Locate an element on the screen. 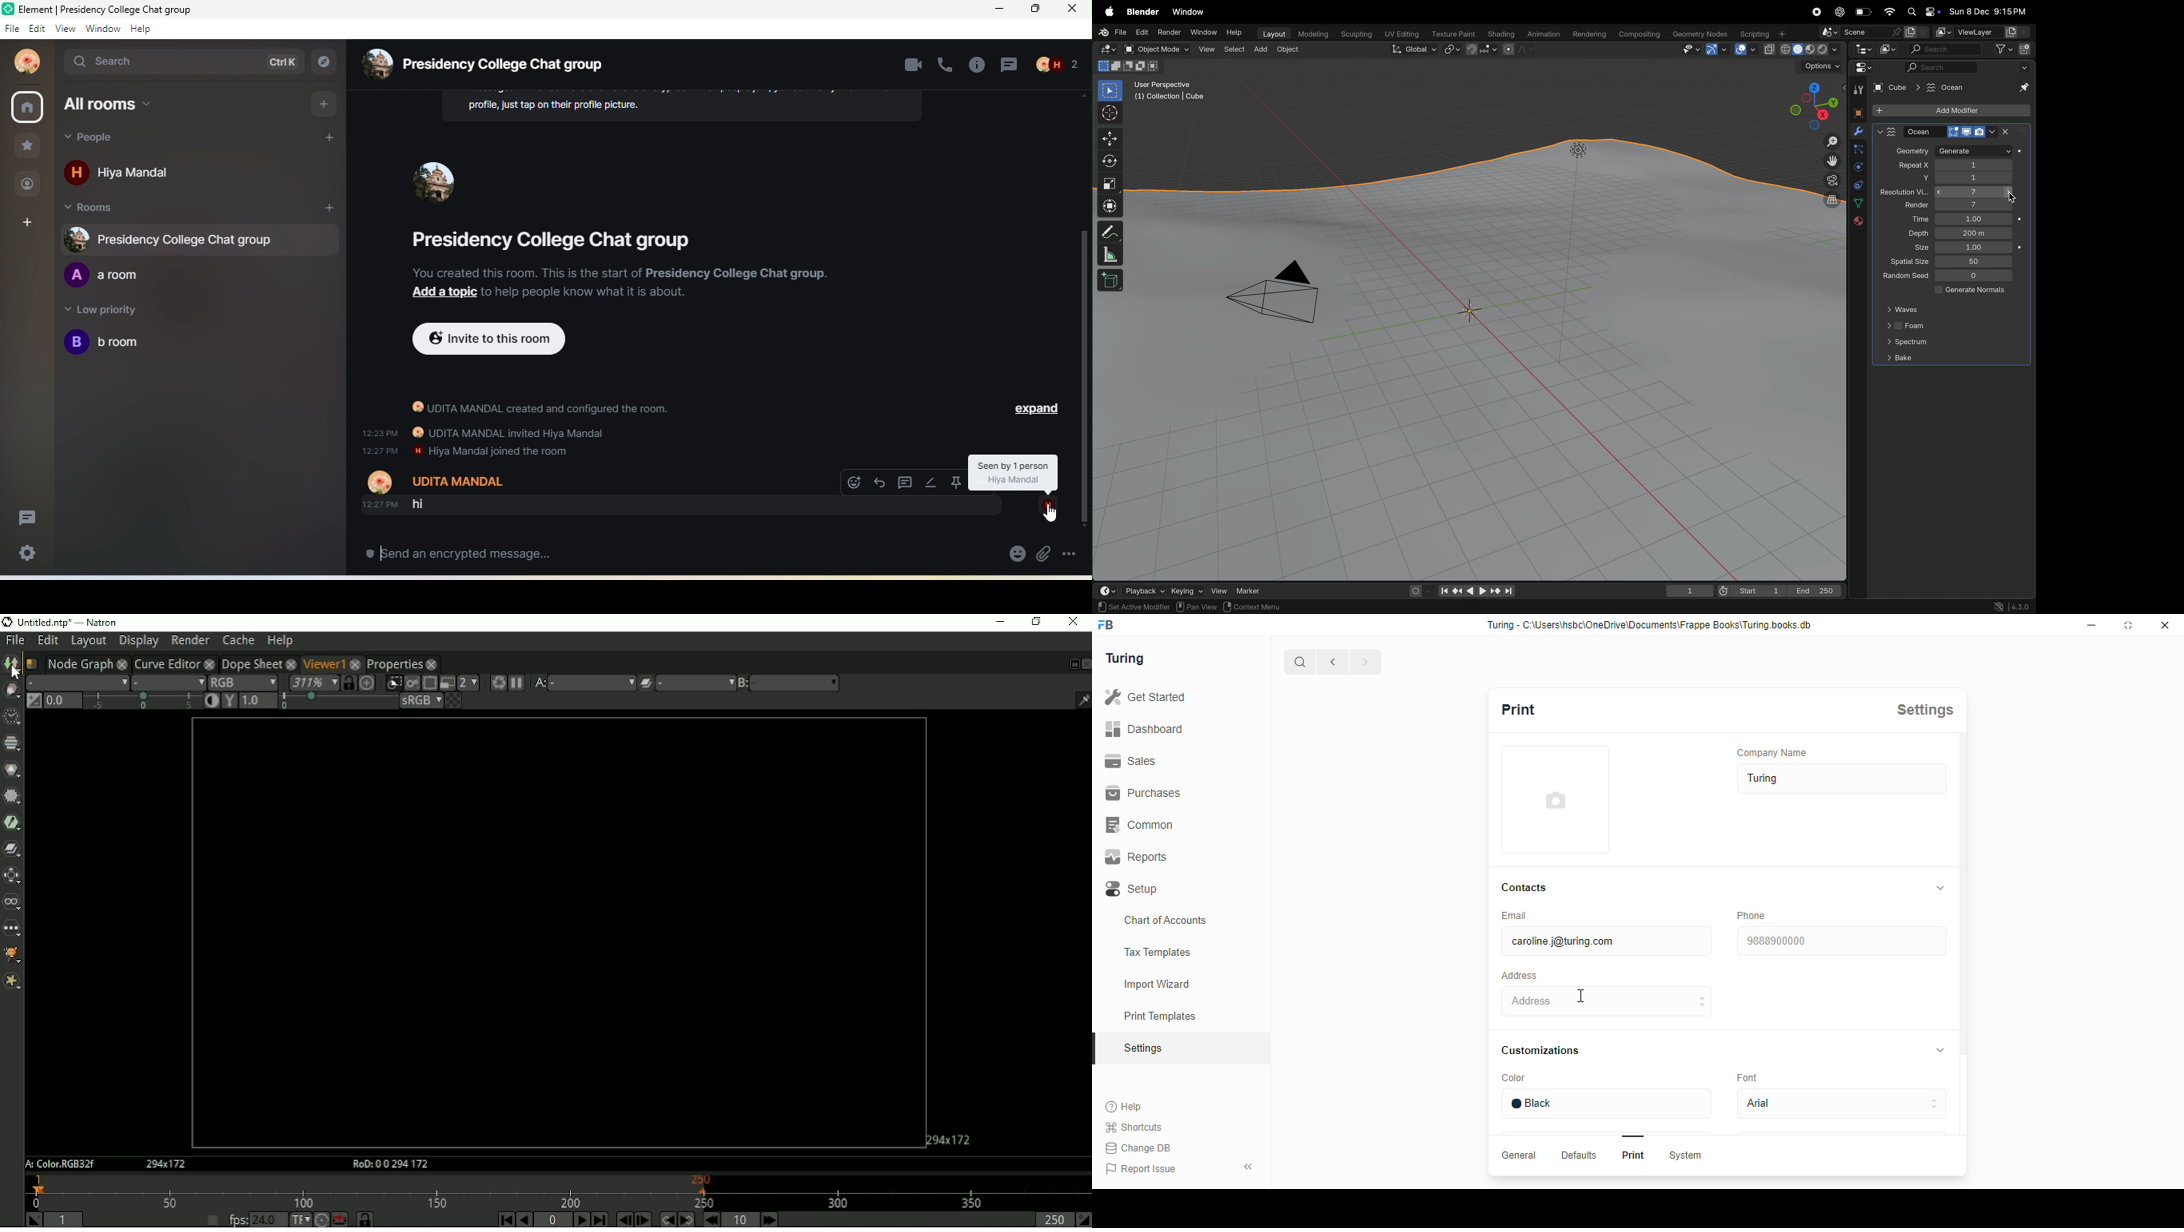 The image size is (2184, 1232). start chat is located at coordinates (322, 141).